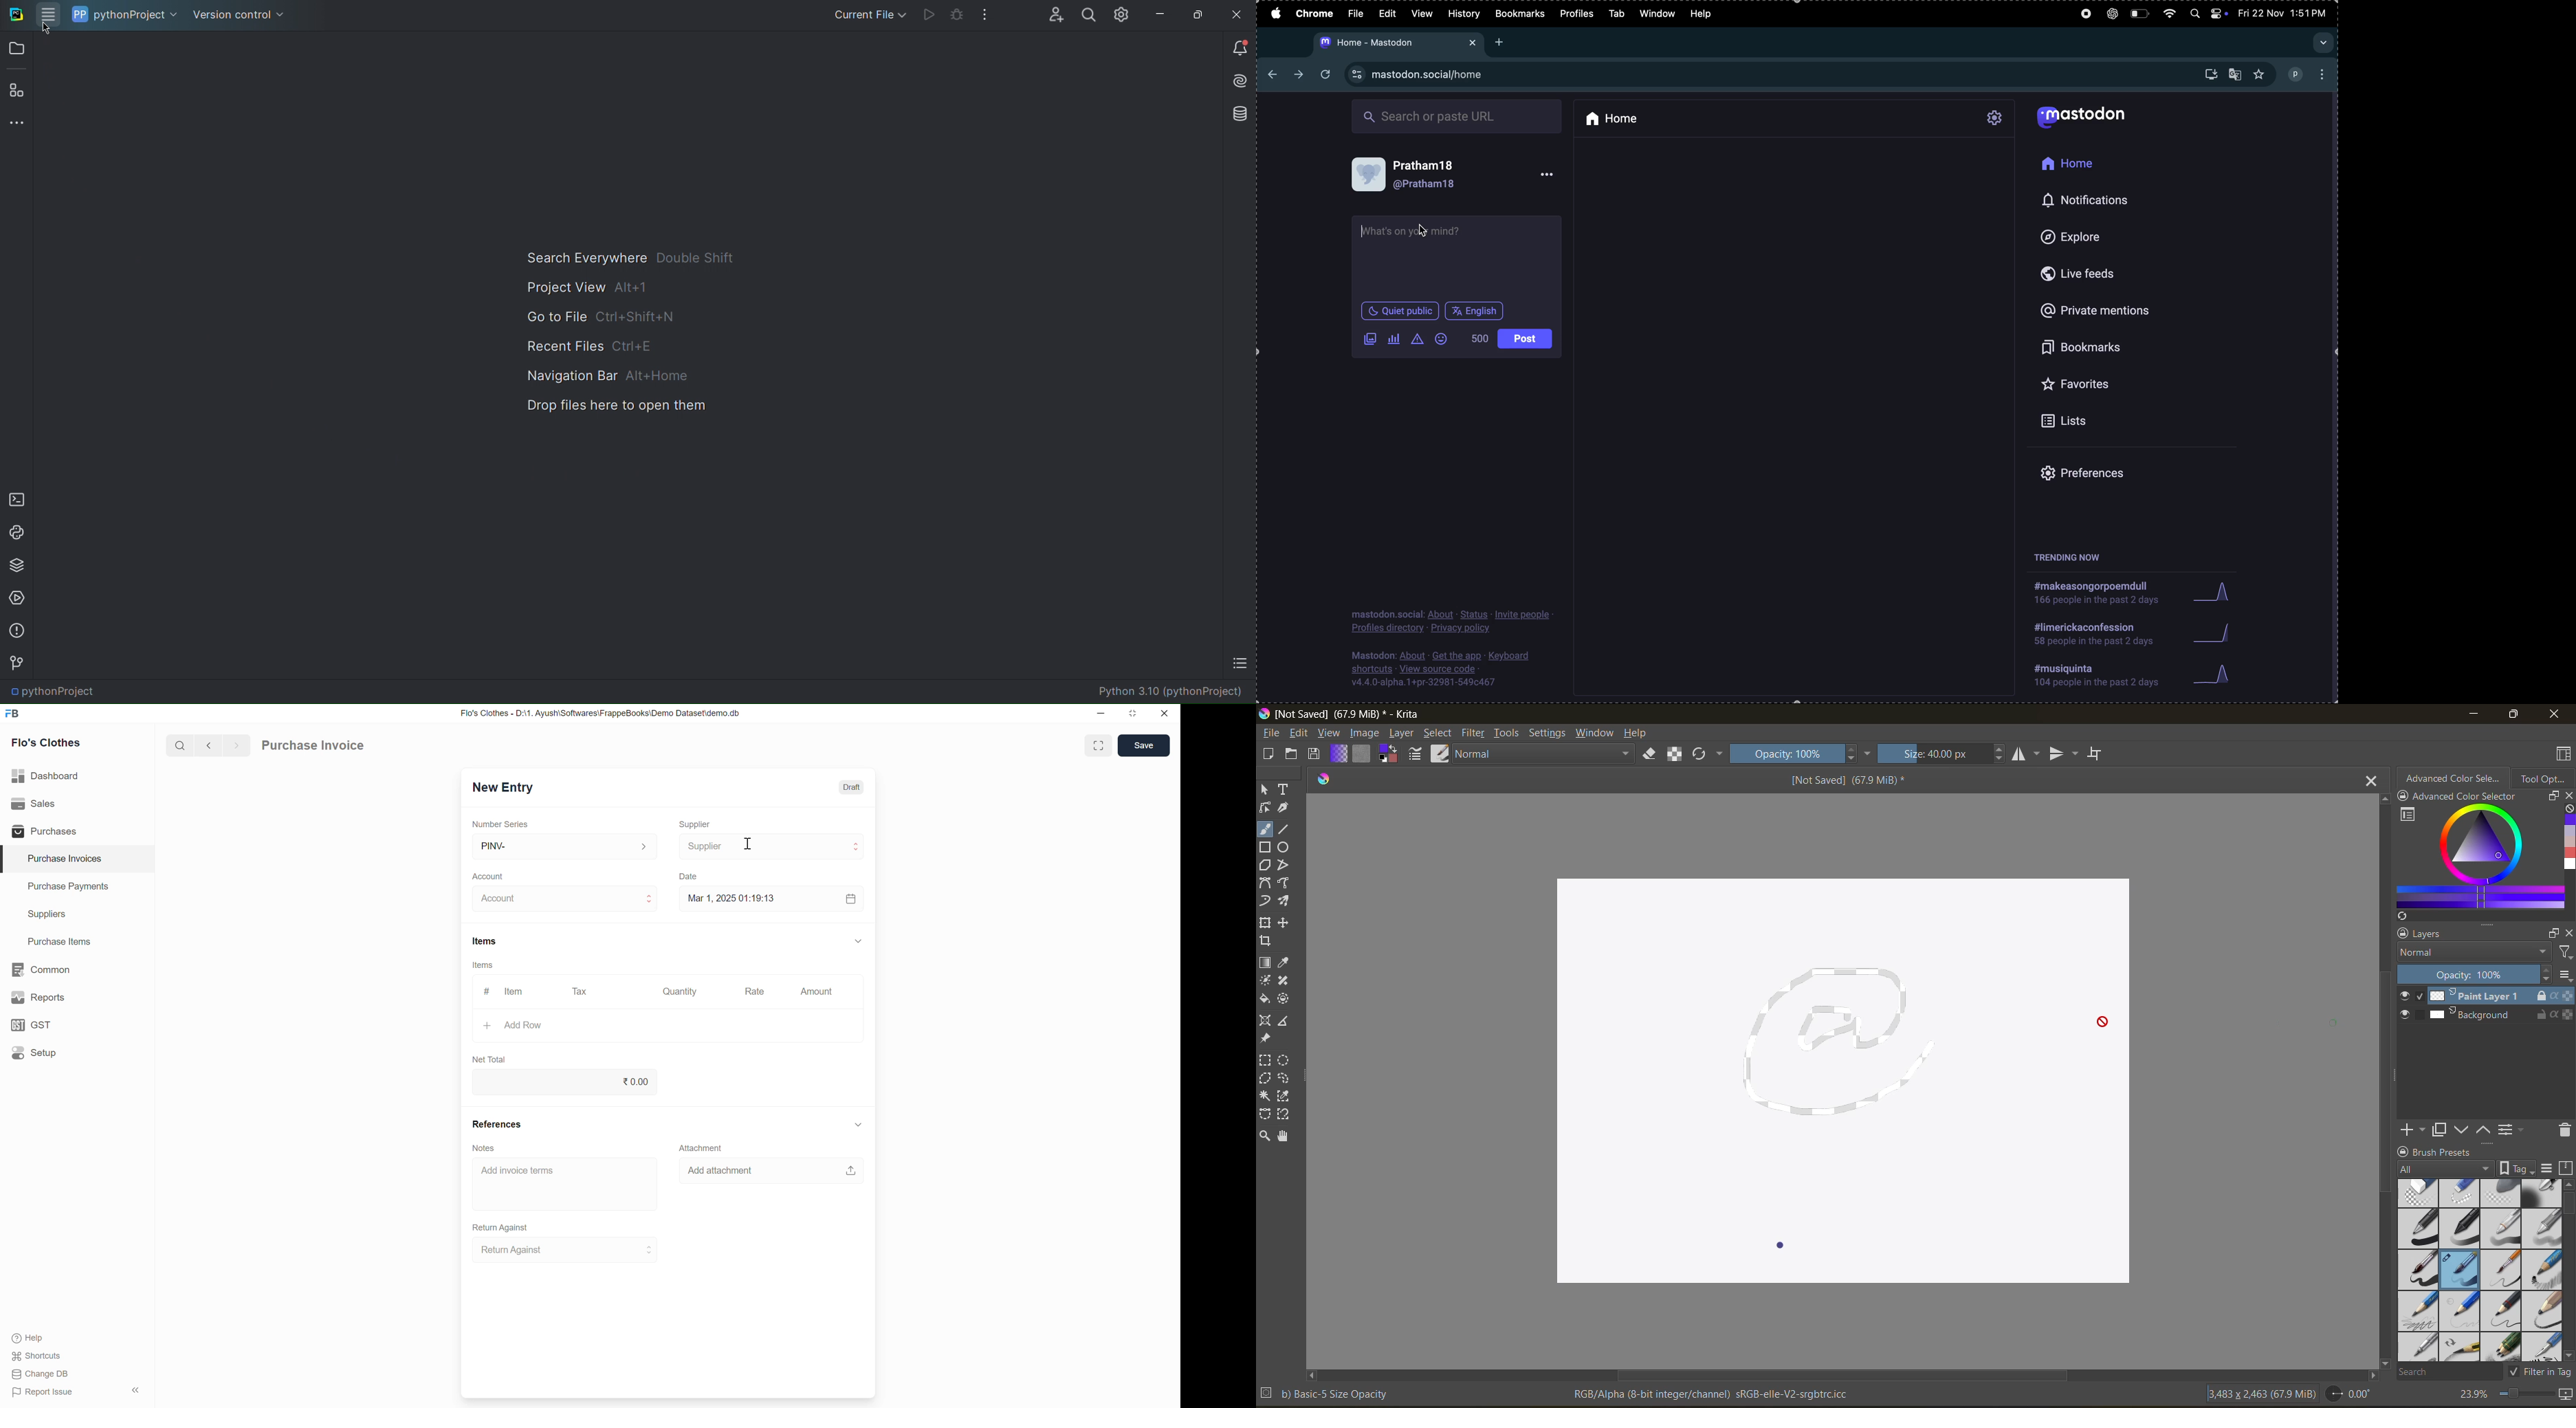  Describe the element at coordinates (35, 1054) in the screenshot. I see `Setup` at that location.